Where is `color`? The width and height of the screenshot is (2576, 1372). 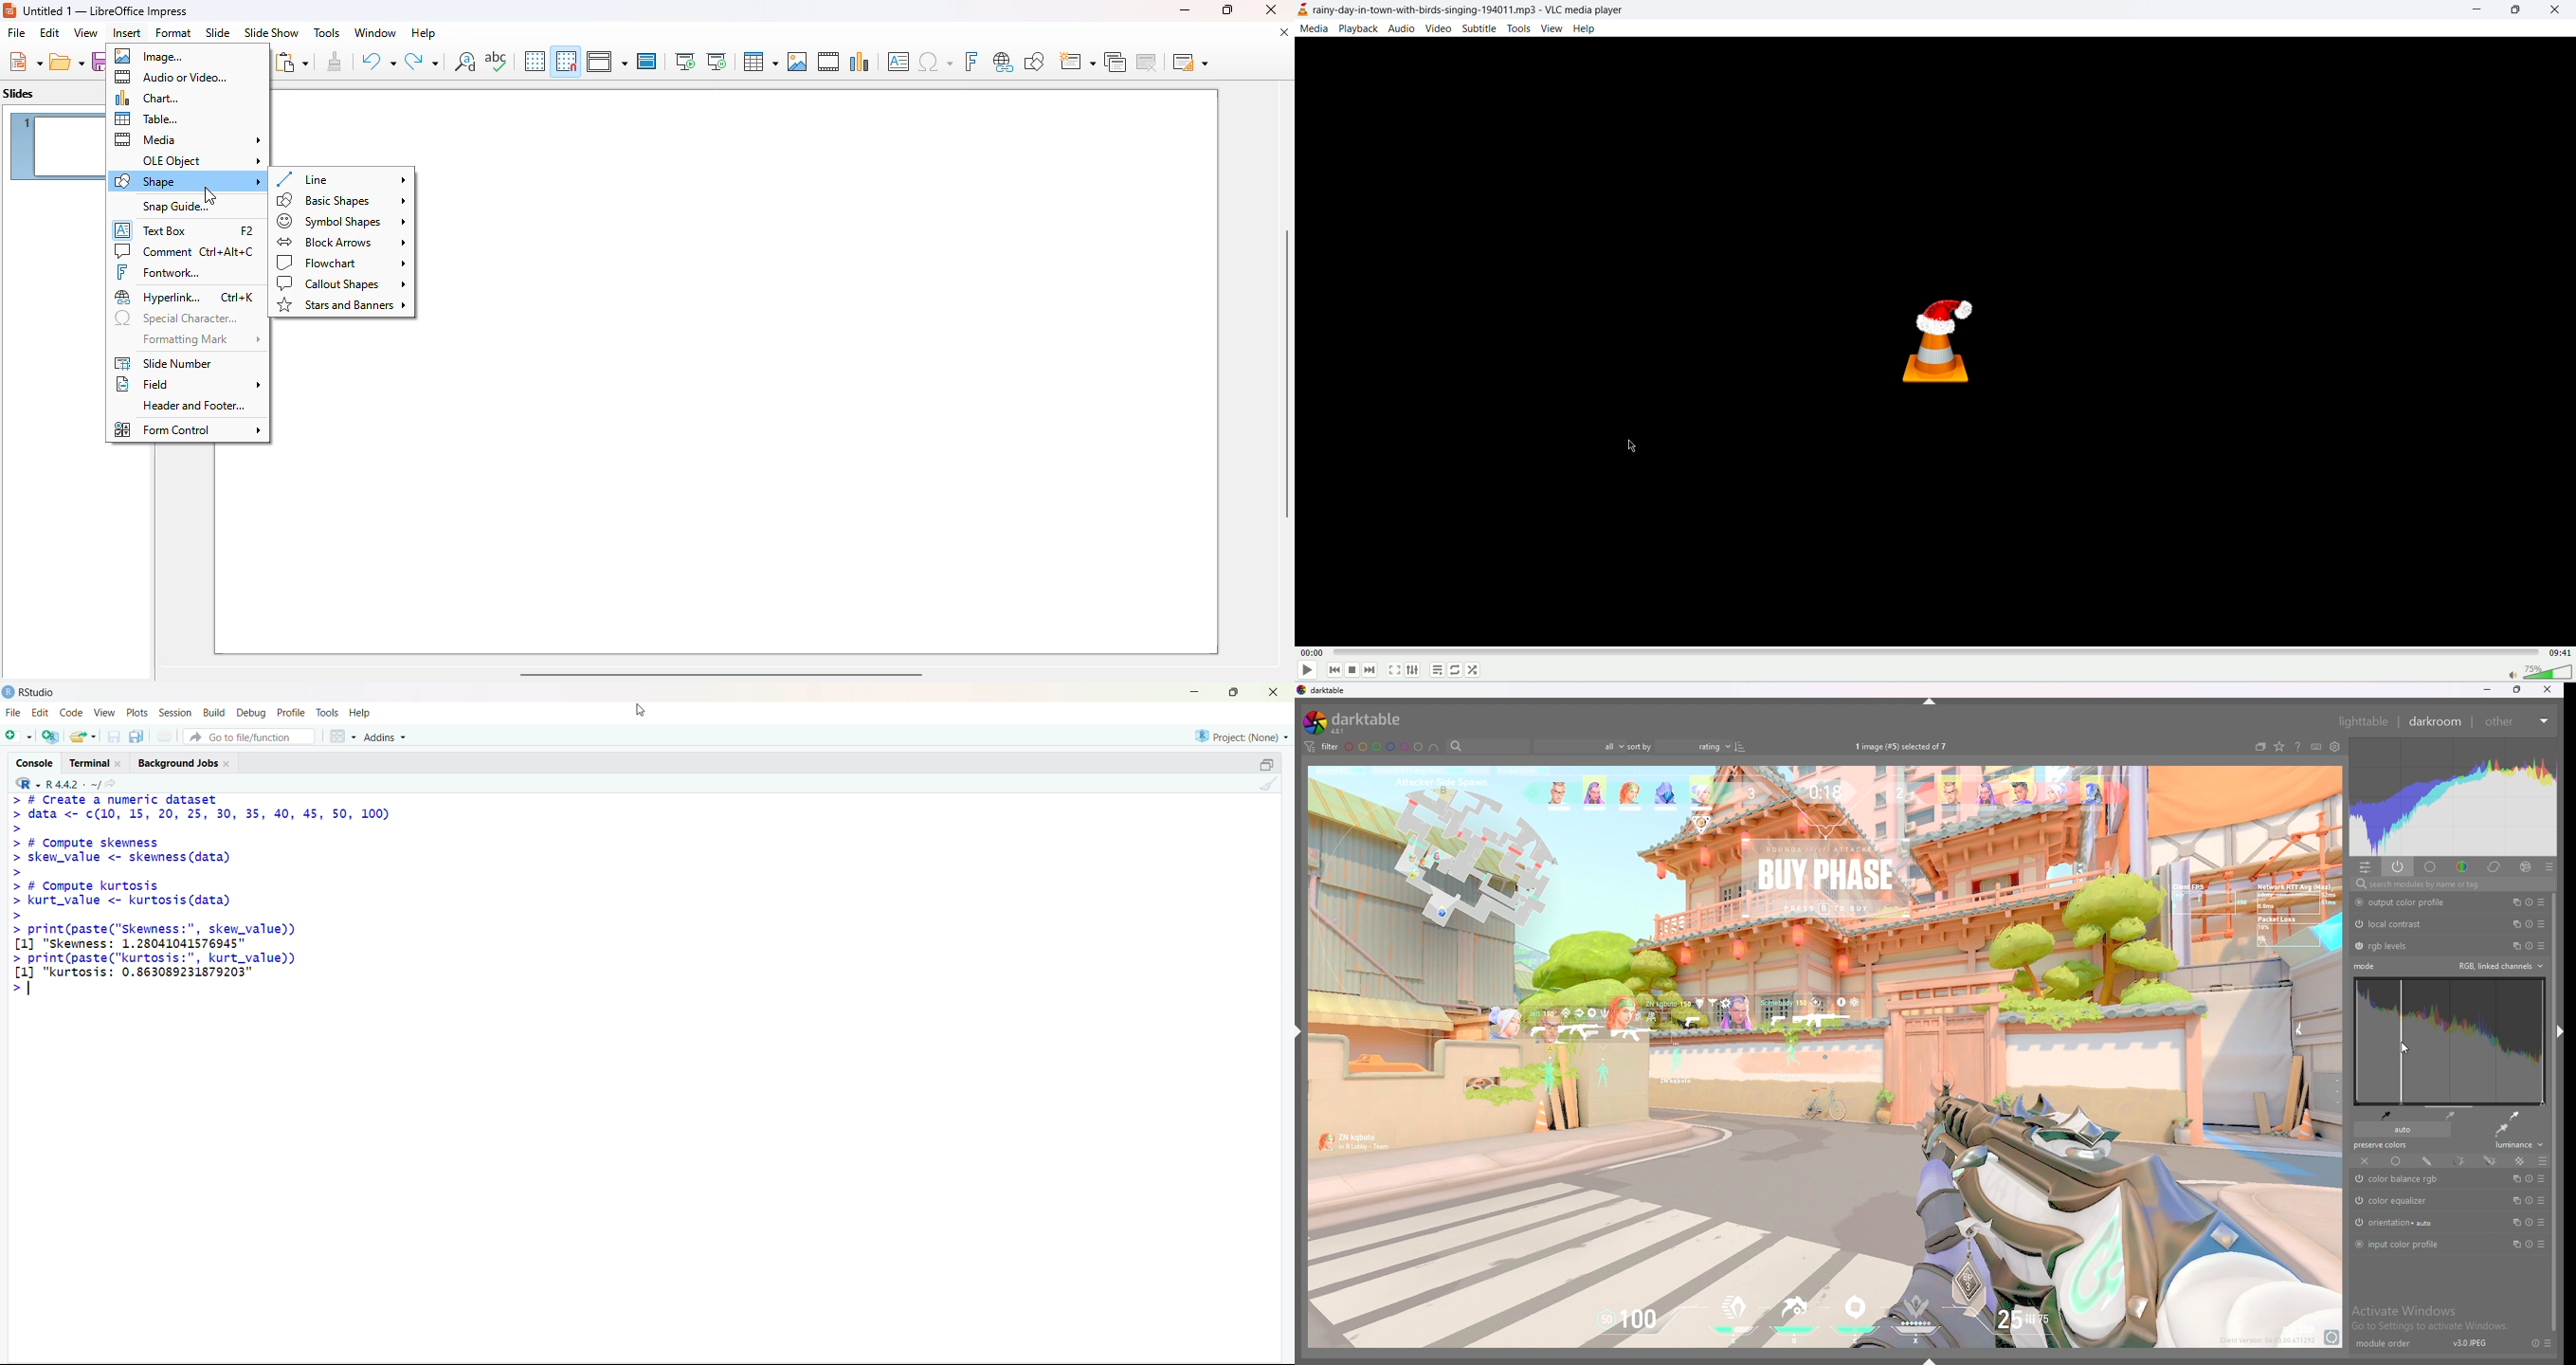
color is located at coordinates (2463, 867).